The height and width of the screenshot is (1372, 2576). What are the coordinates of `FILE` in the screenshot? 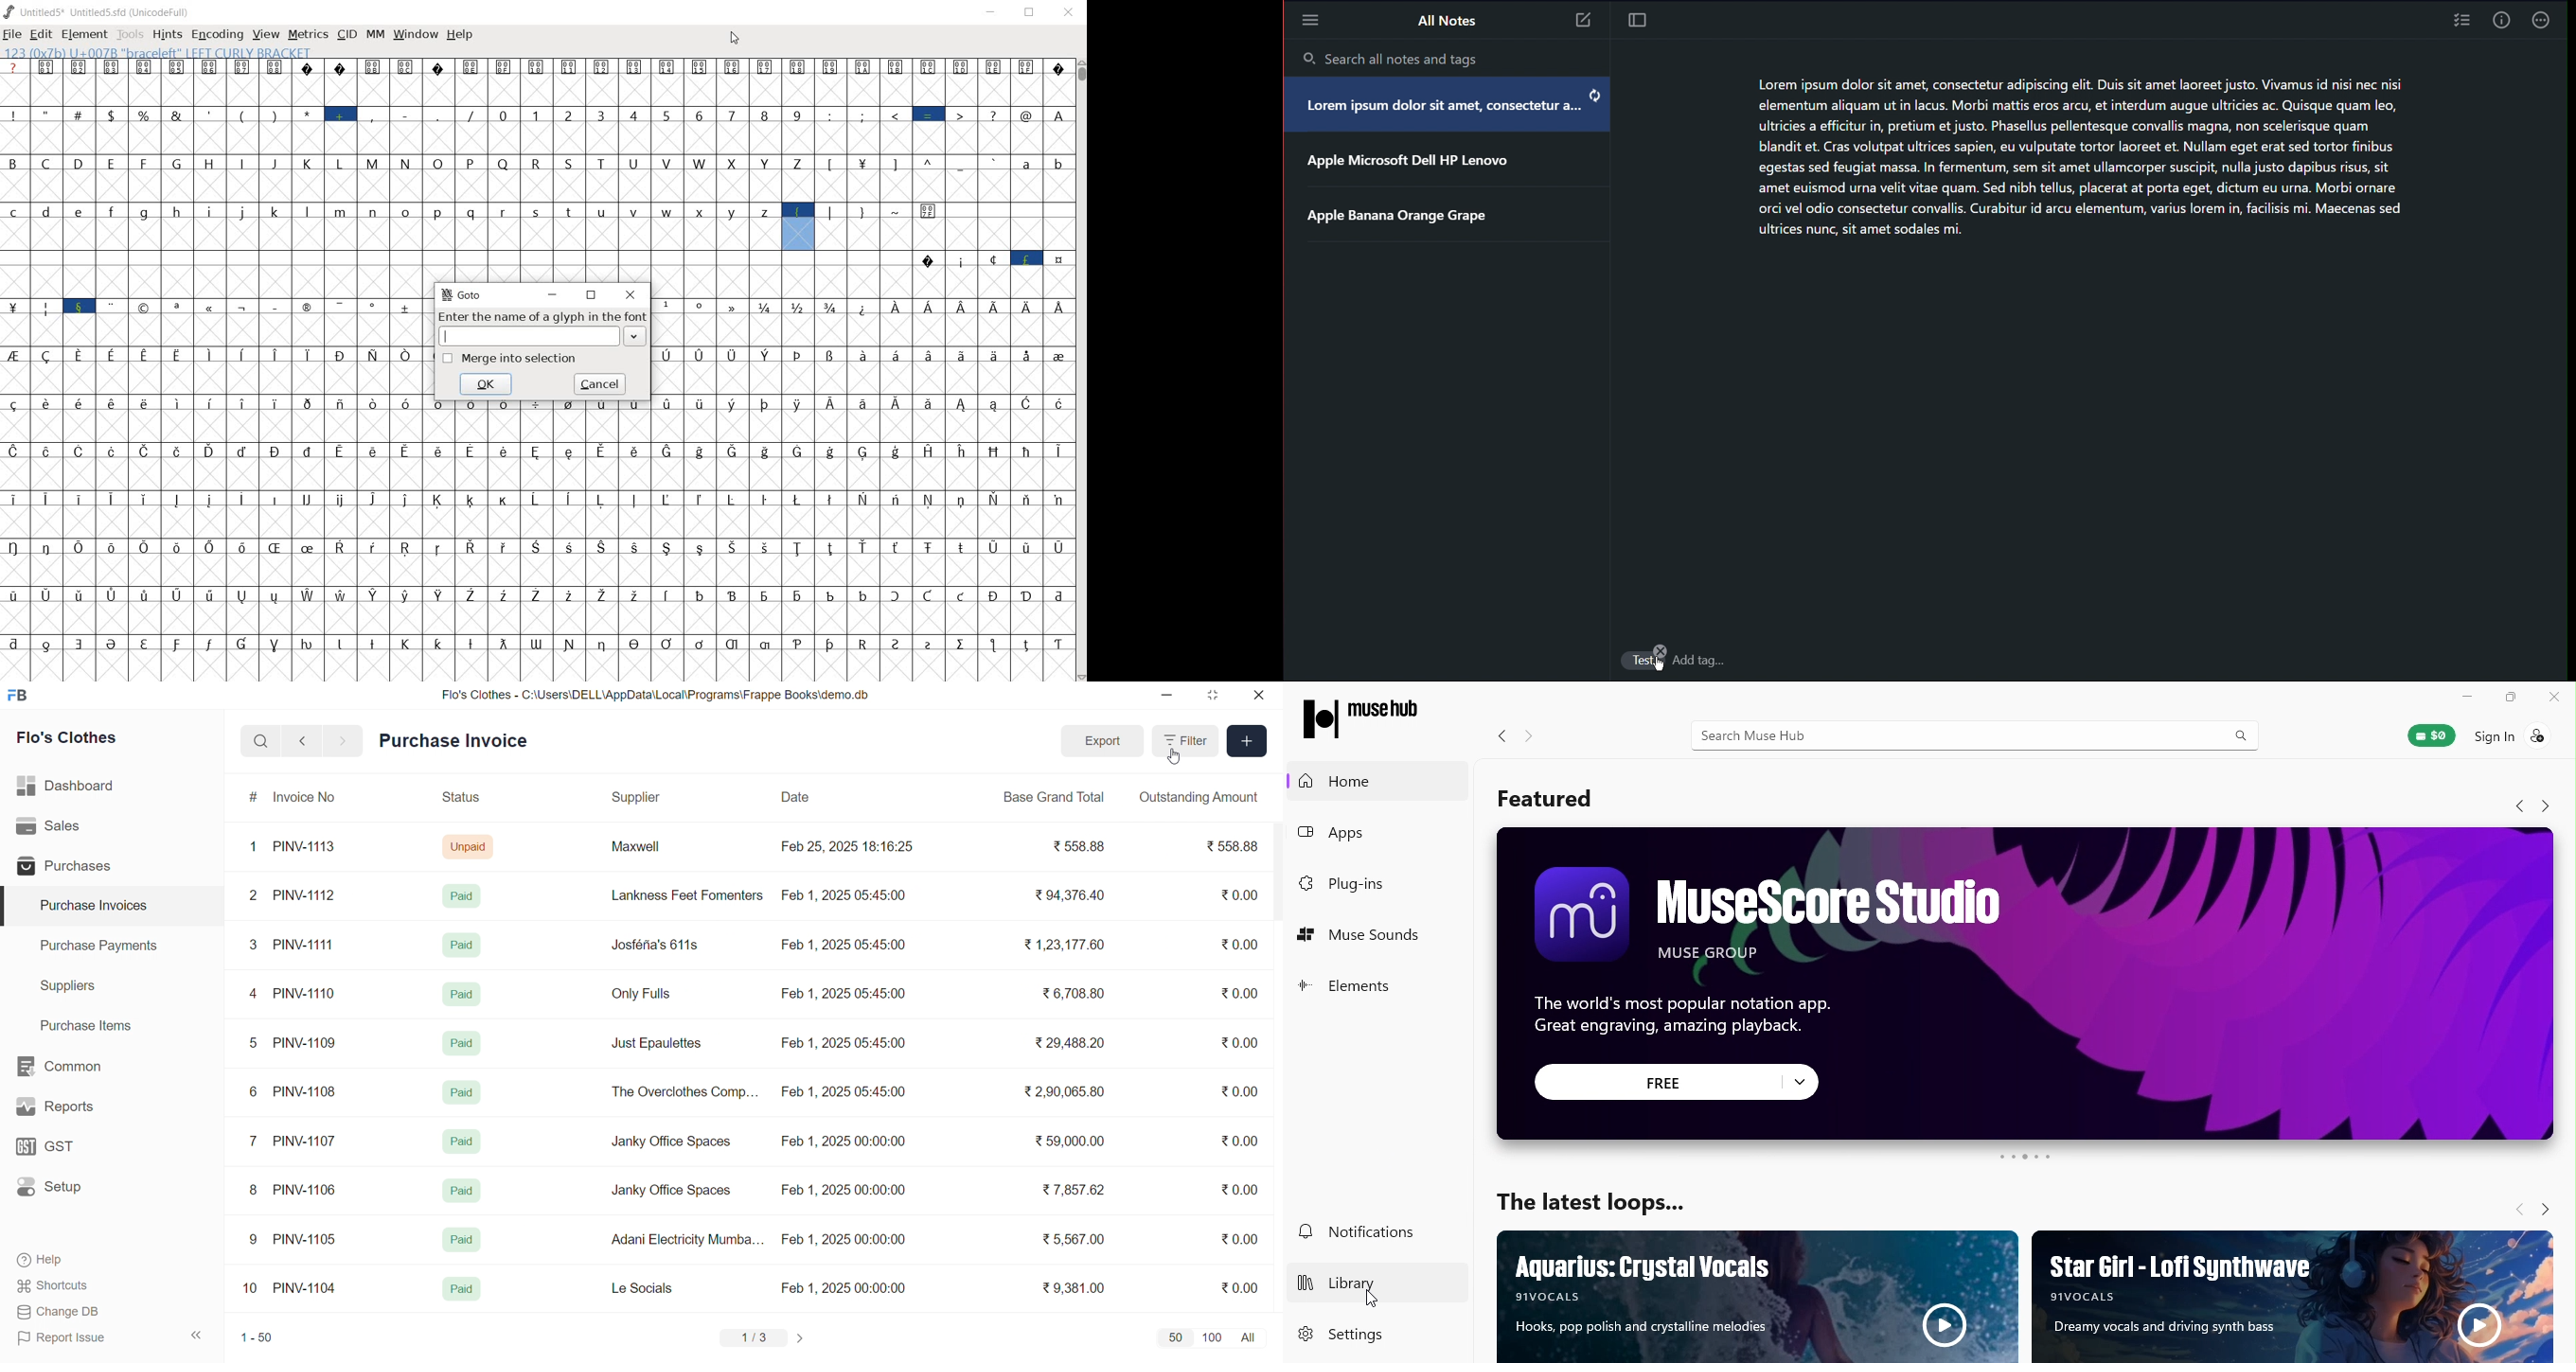 It's located at (13, 35).